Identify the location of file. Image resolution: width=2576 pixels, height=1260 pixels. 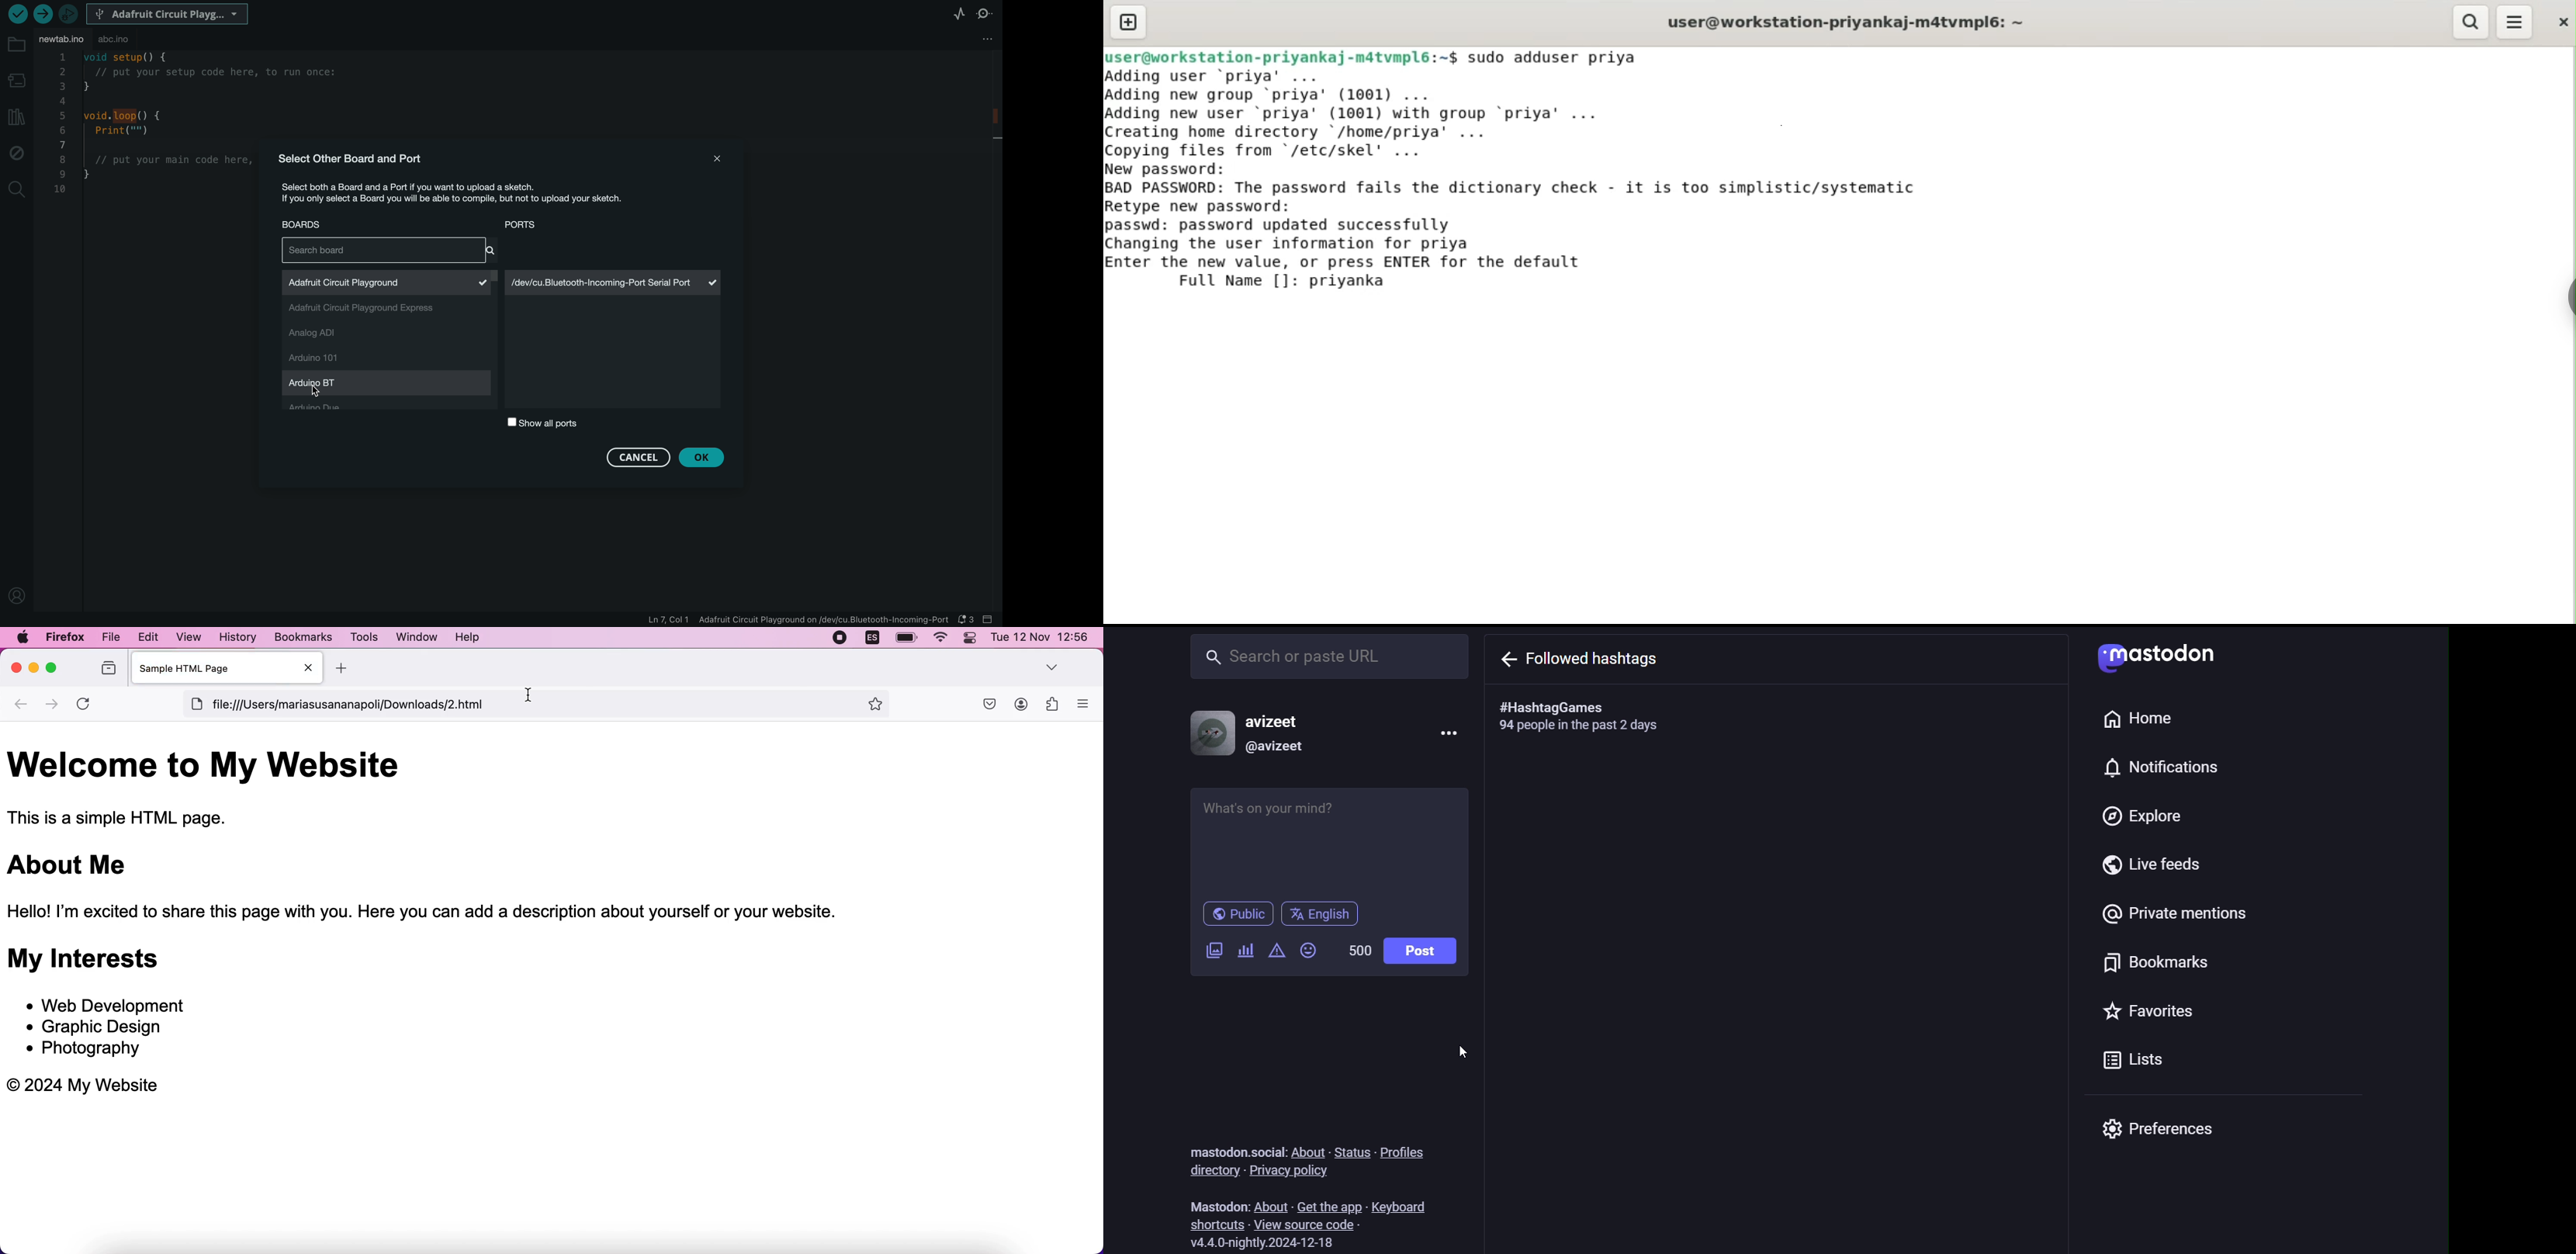
(108, 637).